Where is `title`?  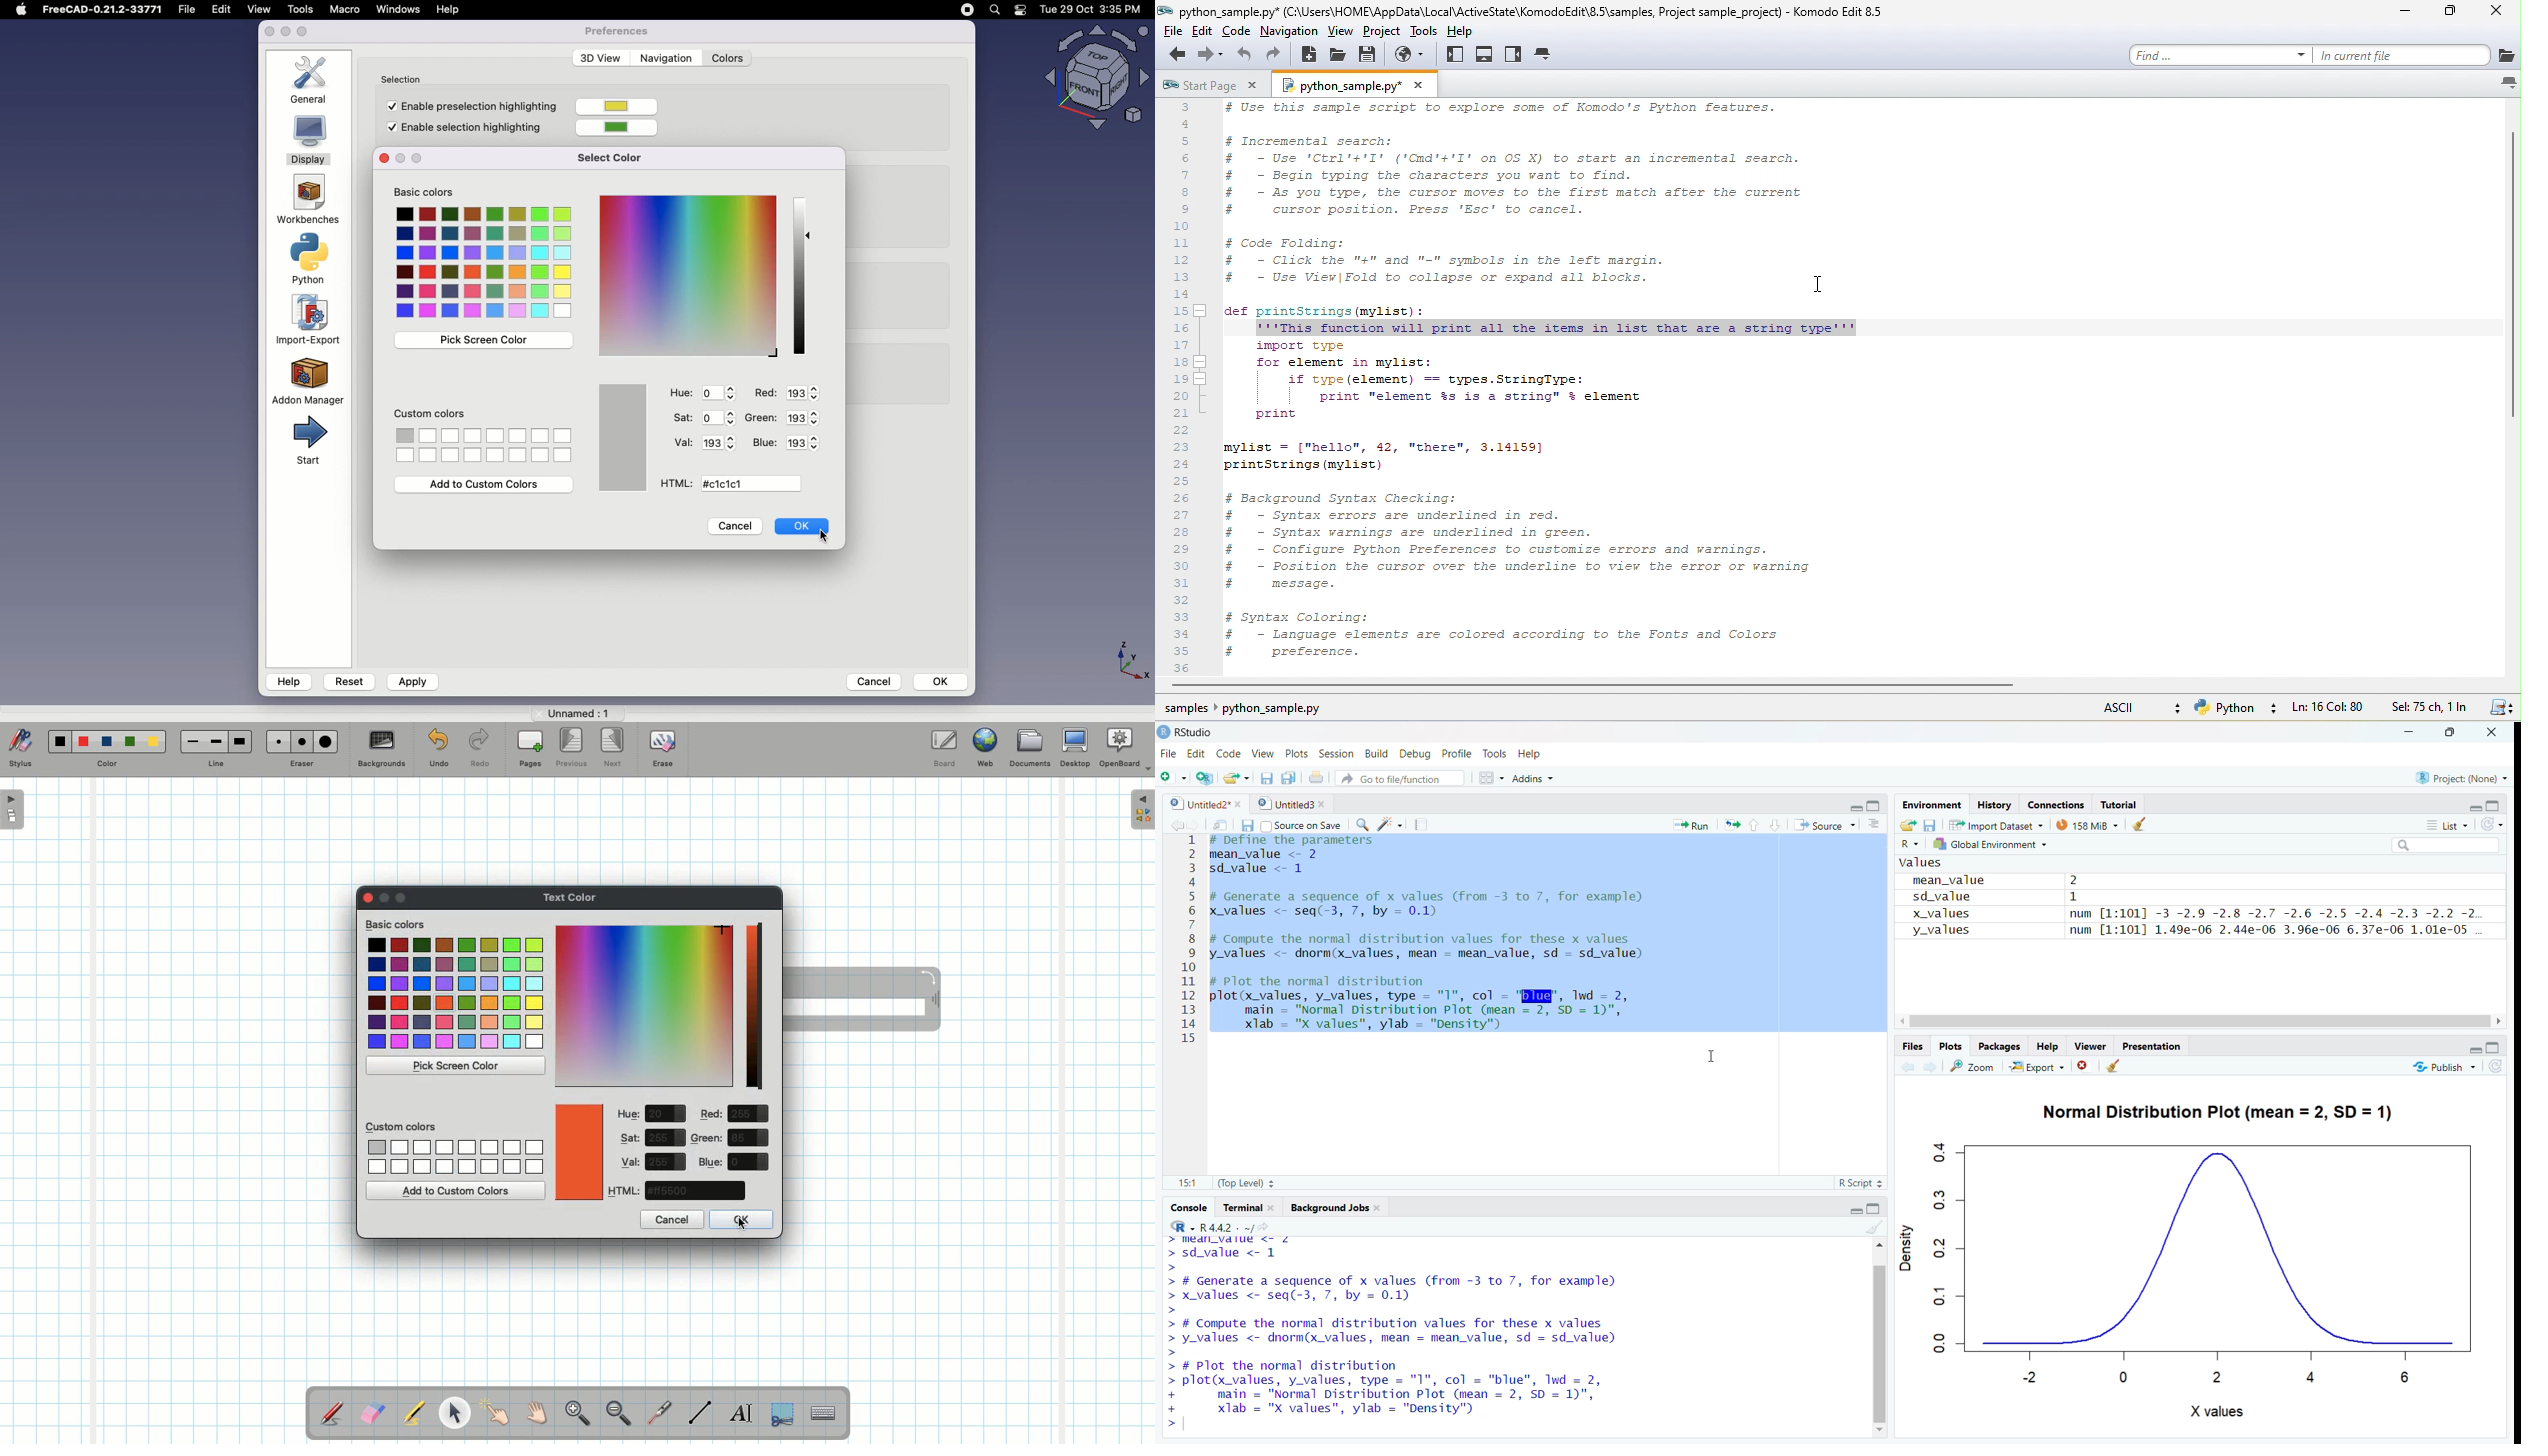 title is located at coordinates (1533, 12).